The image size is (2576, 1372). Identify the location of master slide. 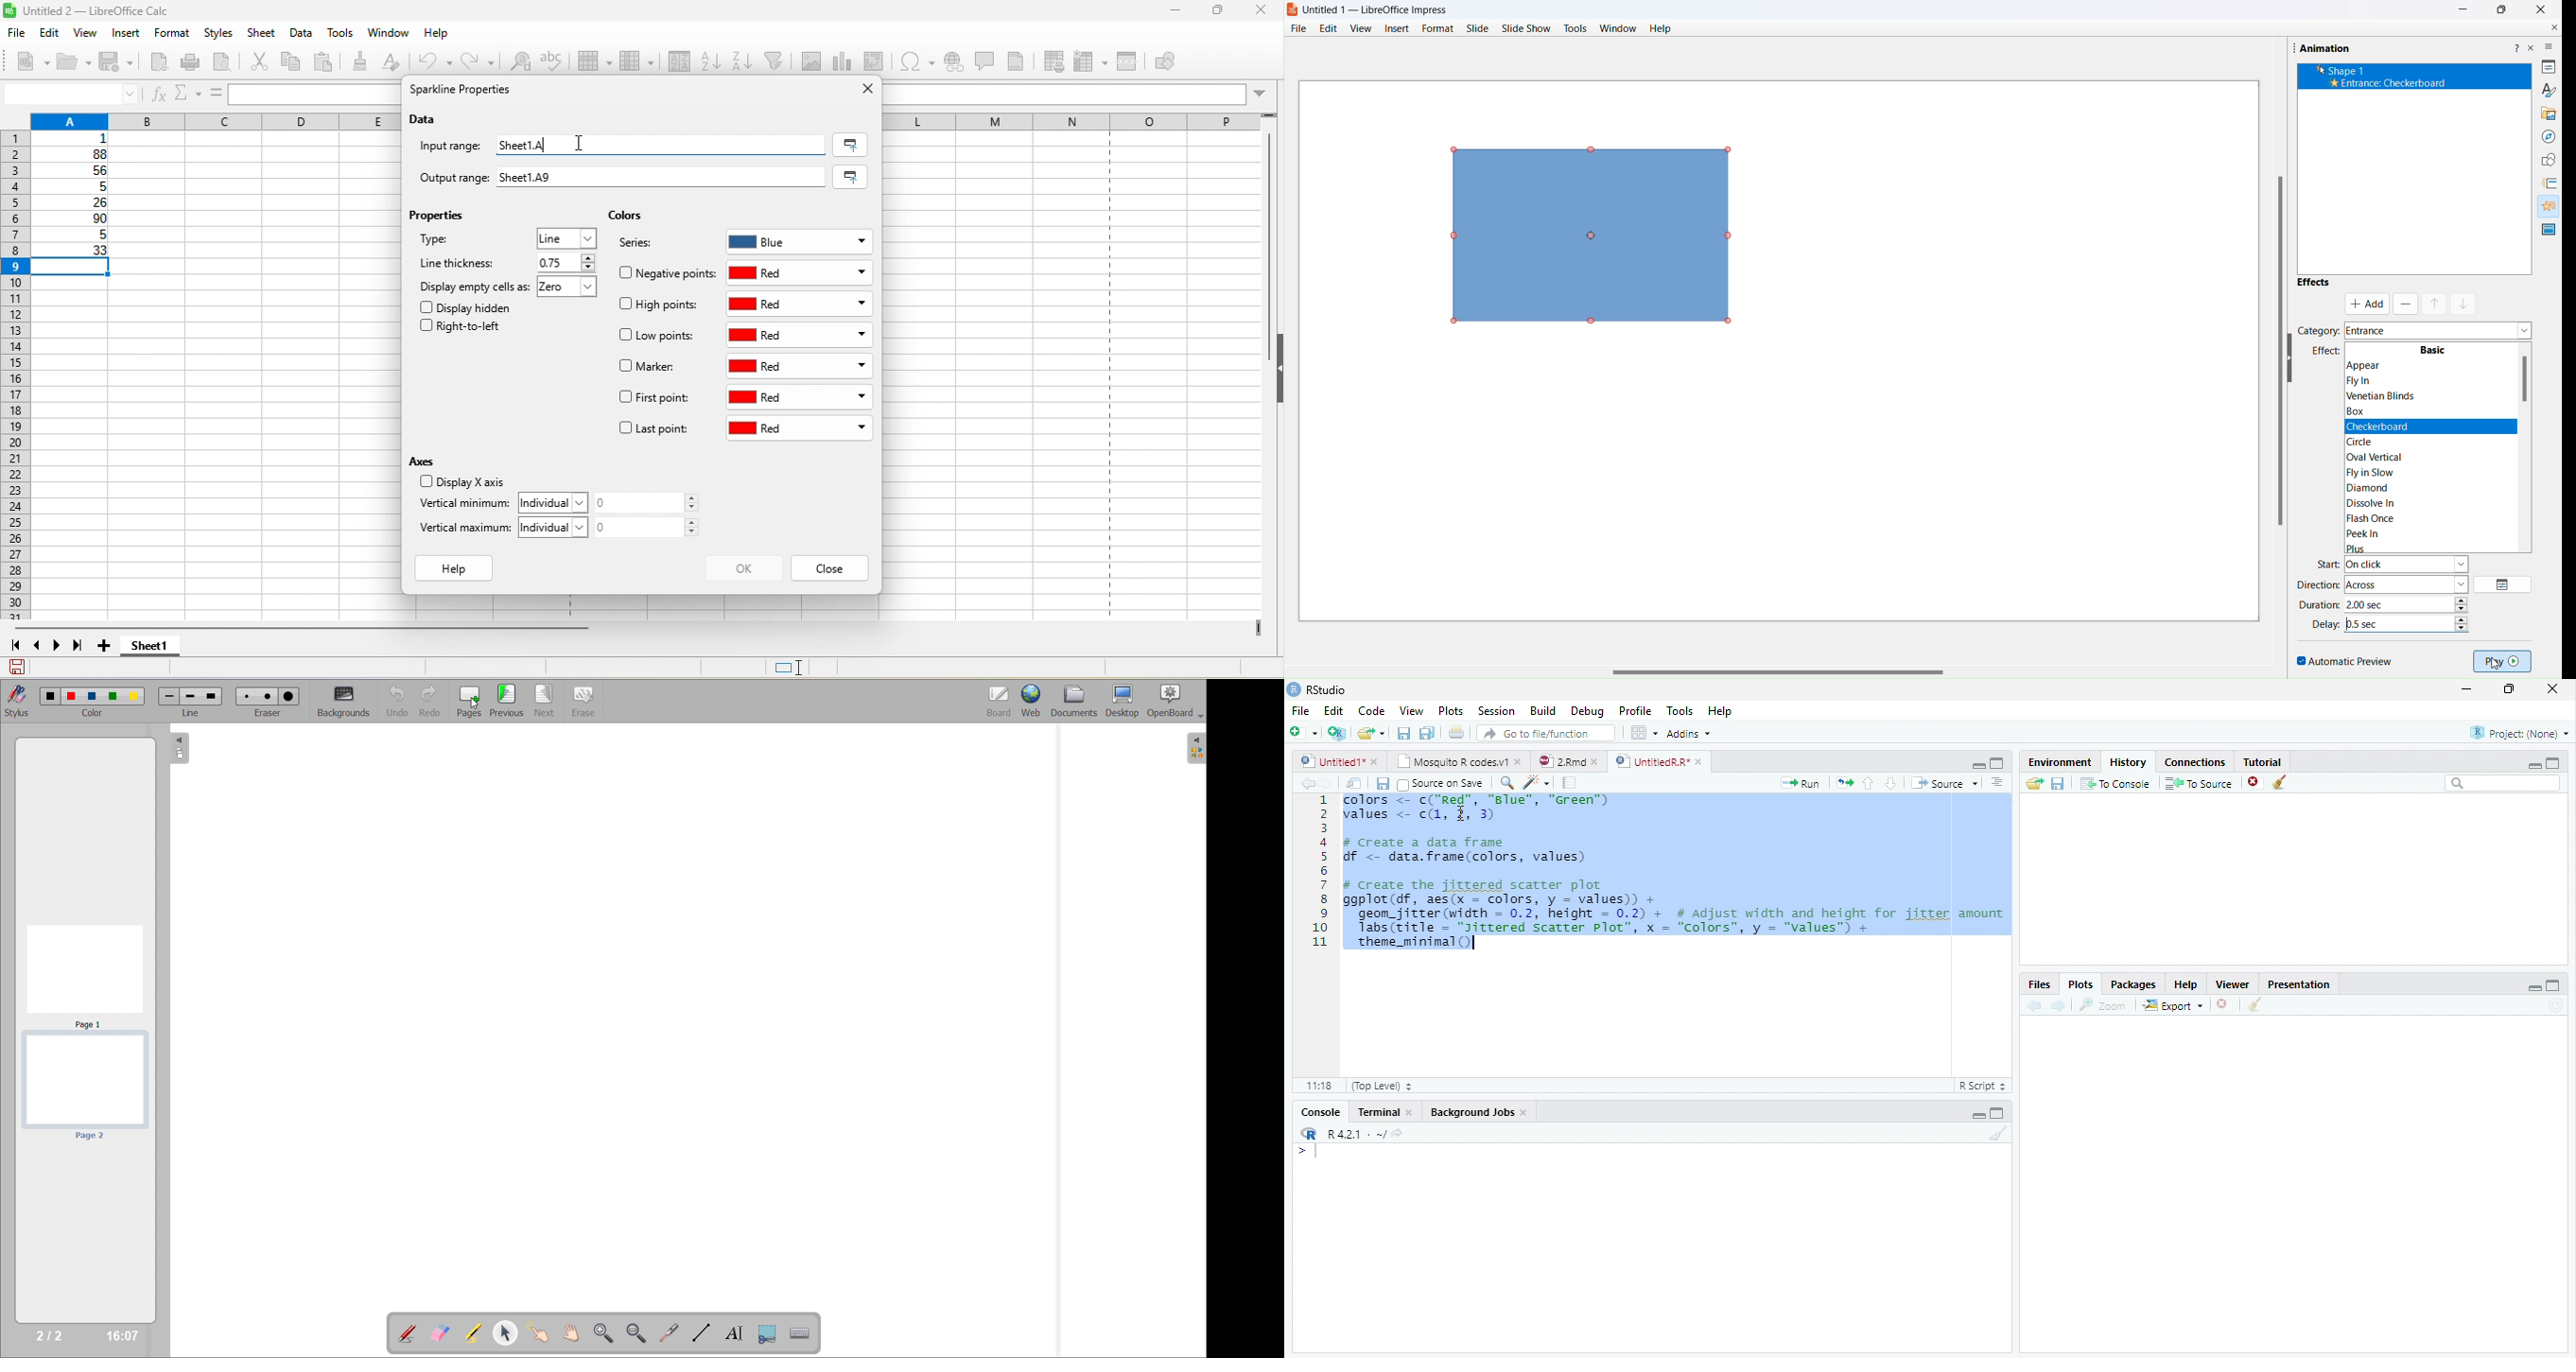
(2548, 230).